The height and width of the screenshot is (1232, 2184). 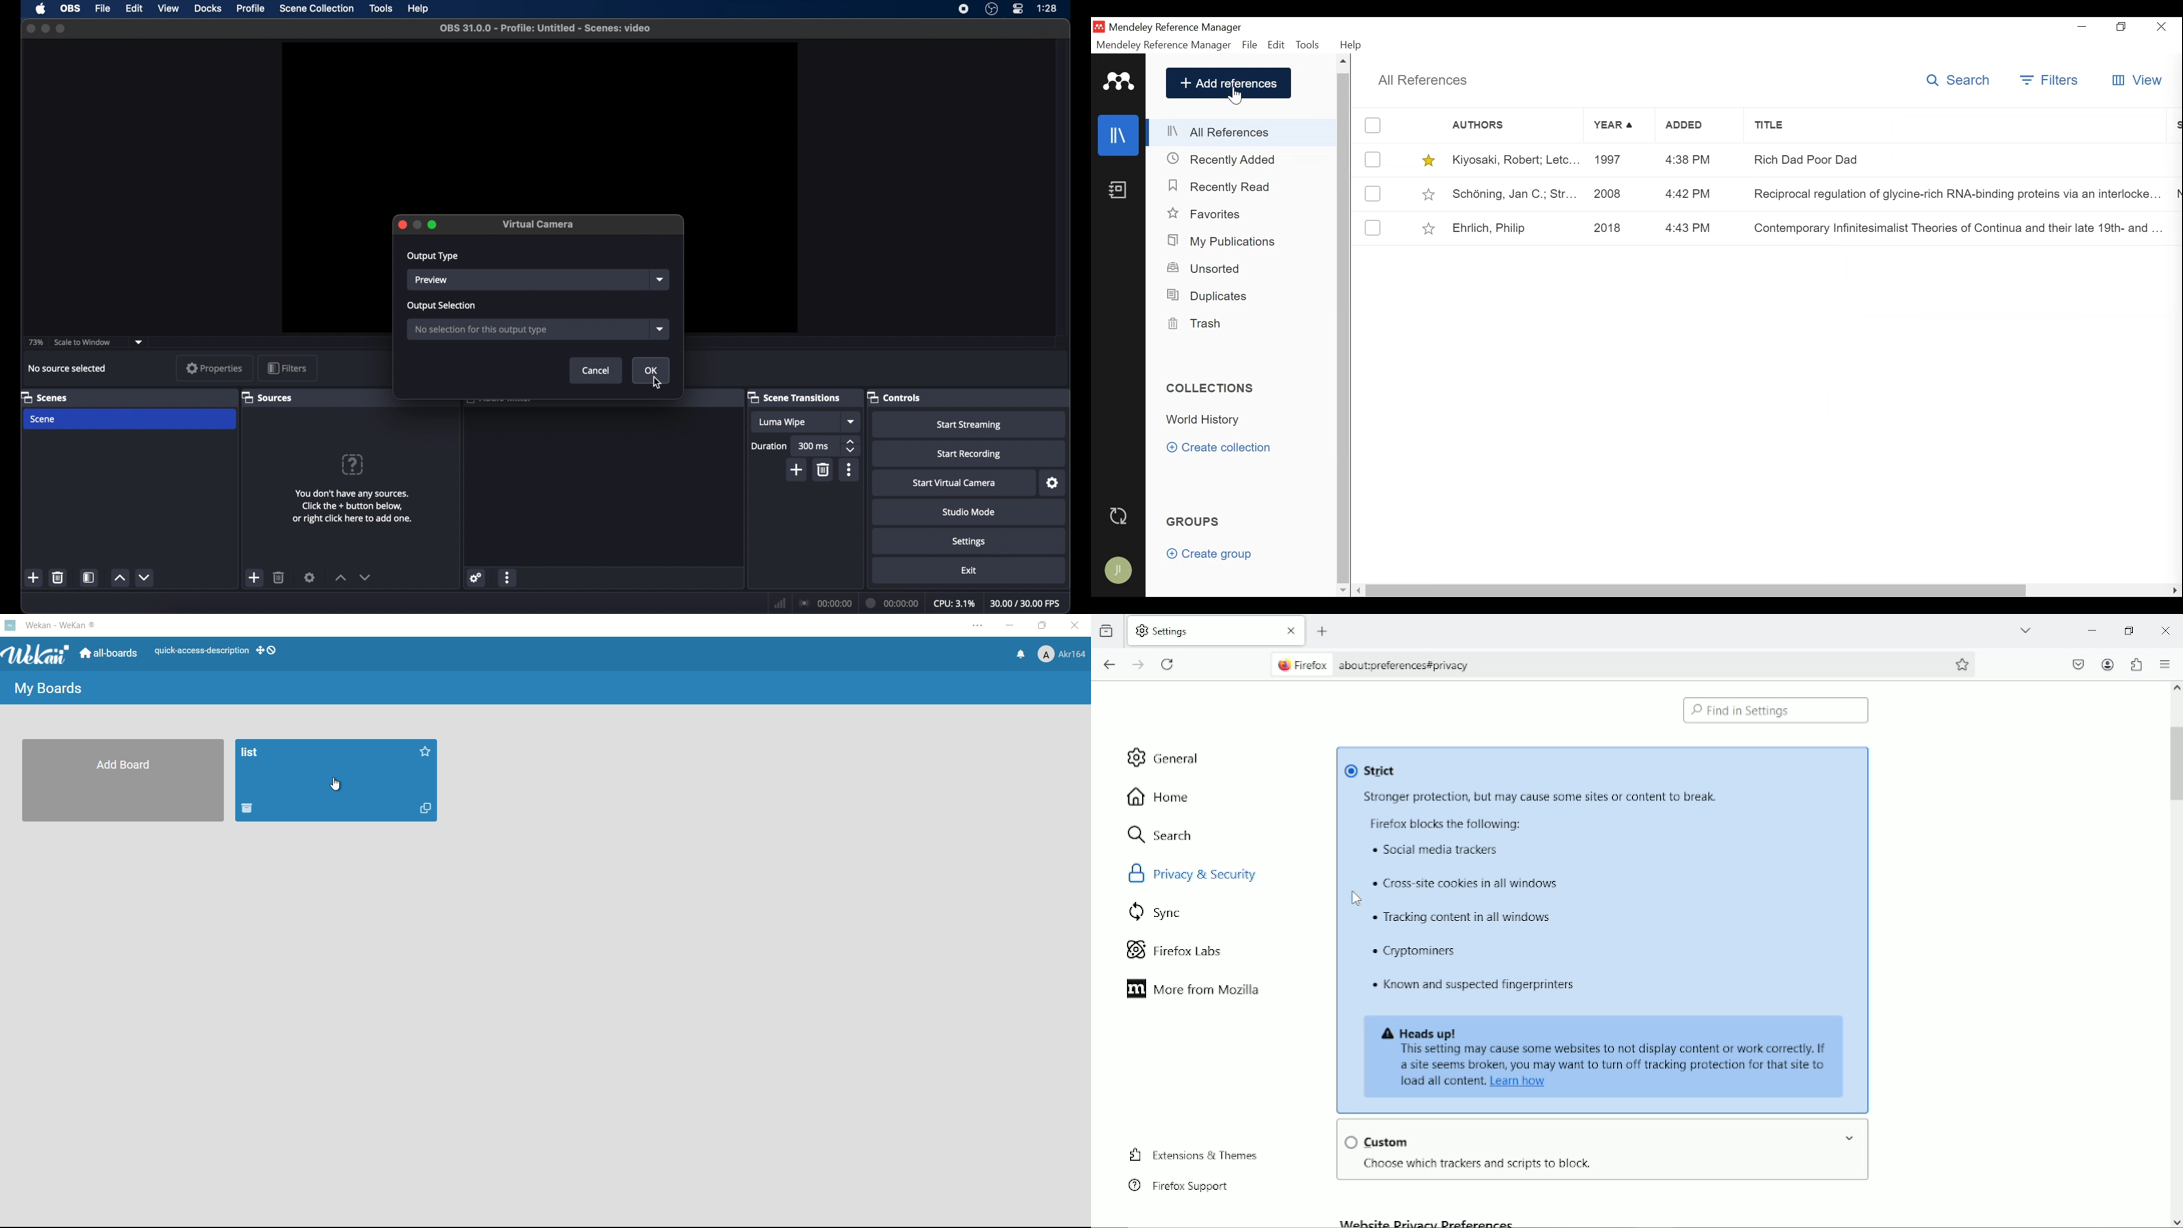 What do you see at coordinates (796, 422) in the screenshot?
I see `luma wipe` at bounding box center [796, 422].